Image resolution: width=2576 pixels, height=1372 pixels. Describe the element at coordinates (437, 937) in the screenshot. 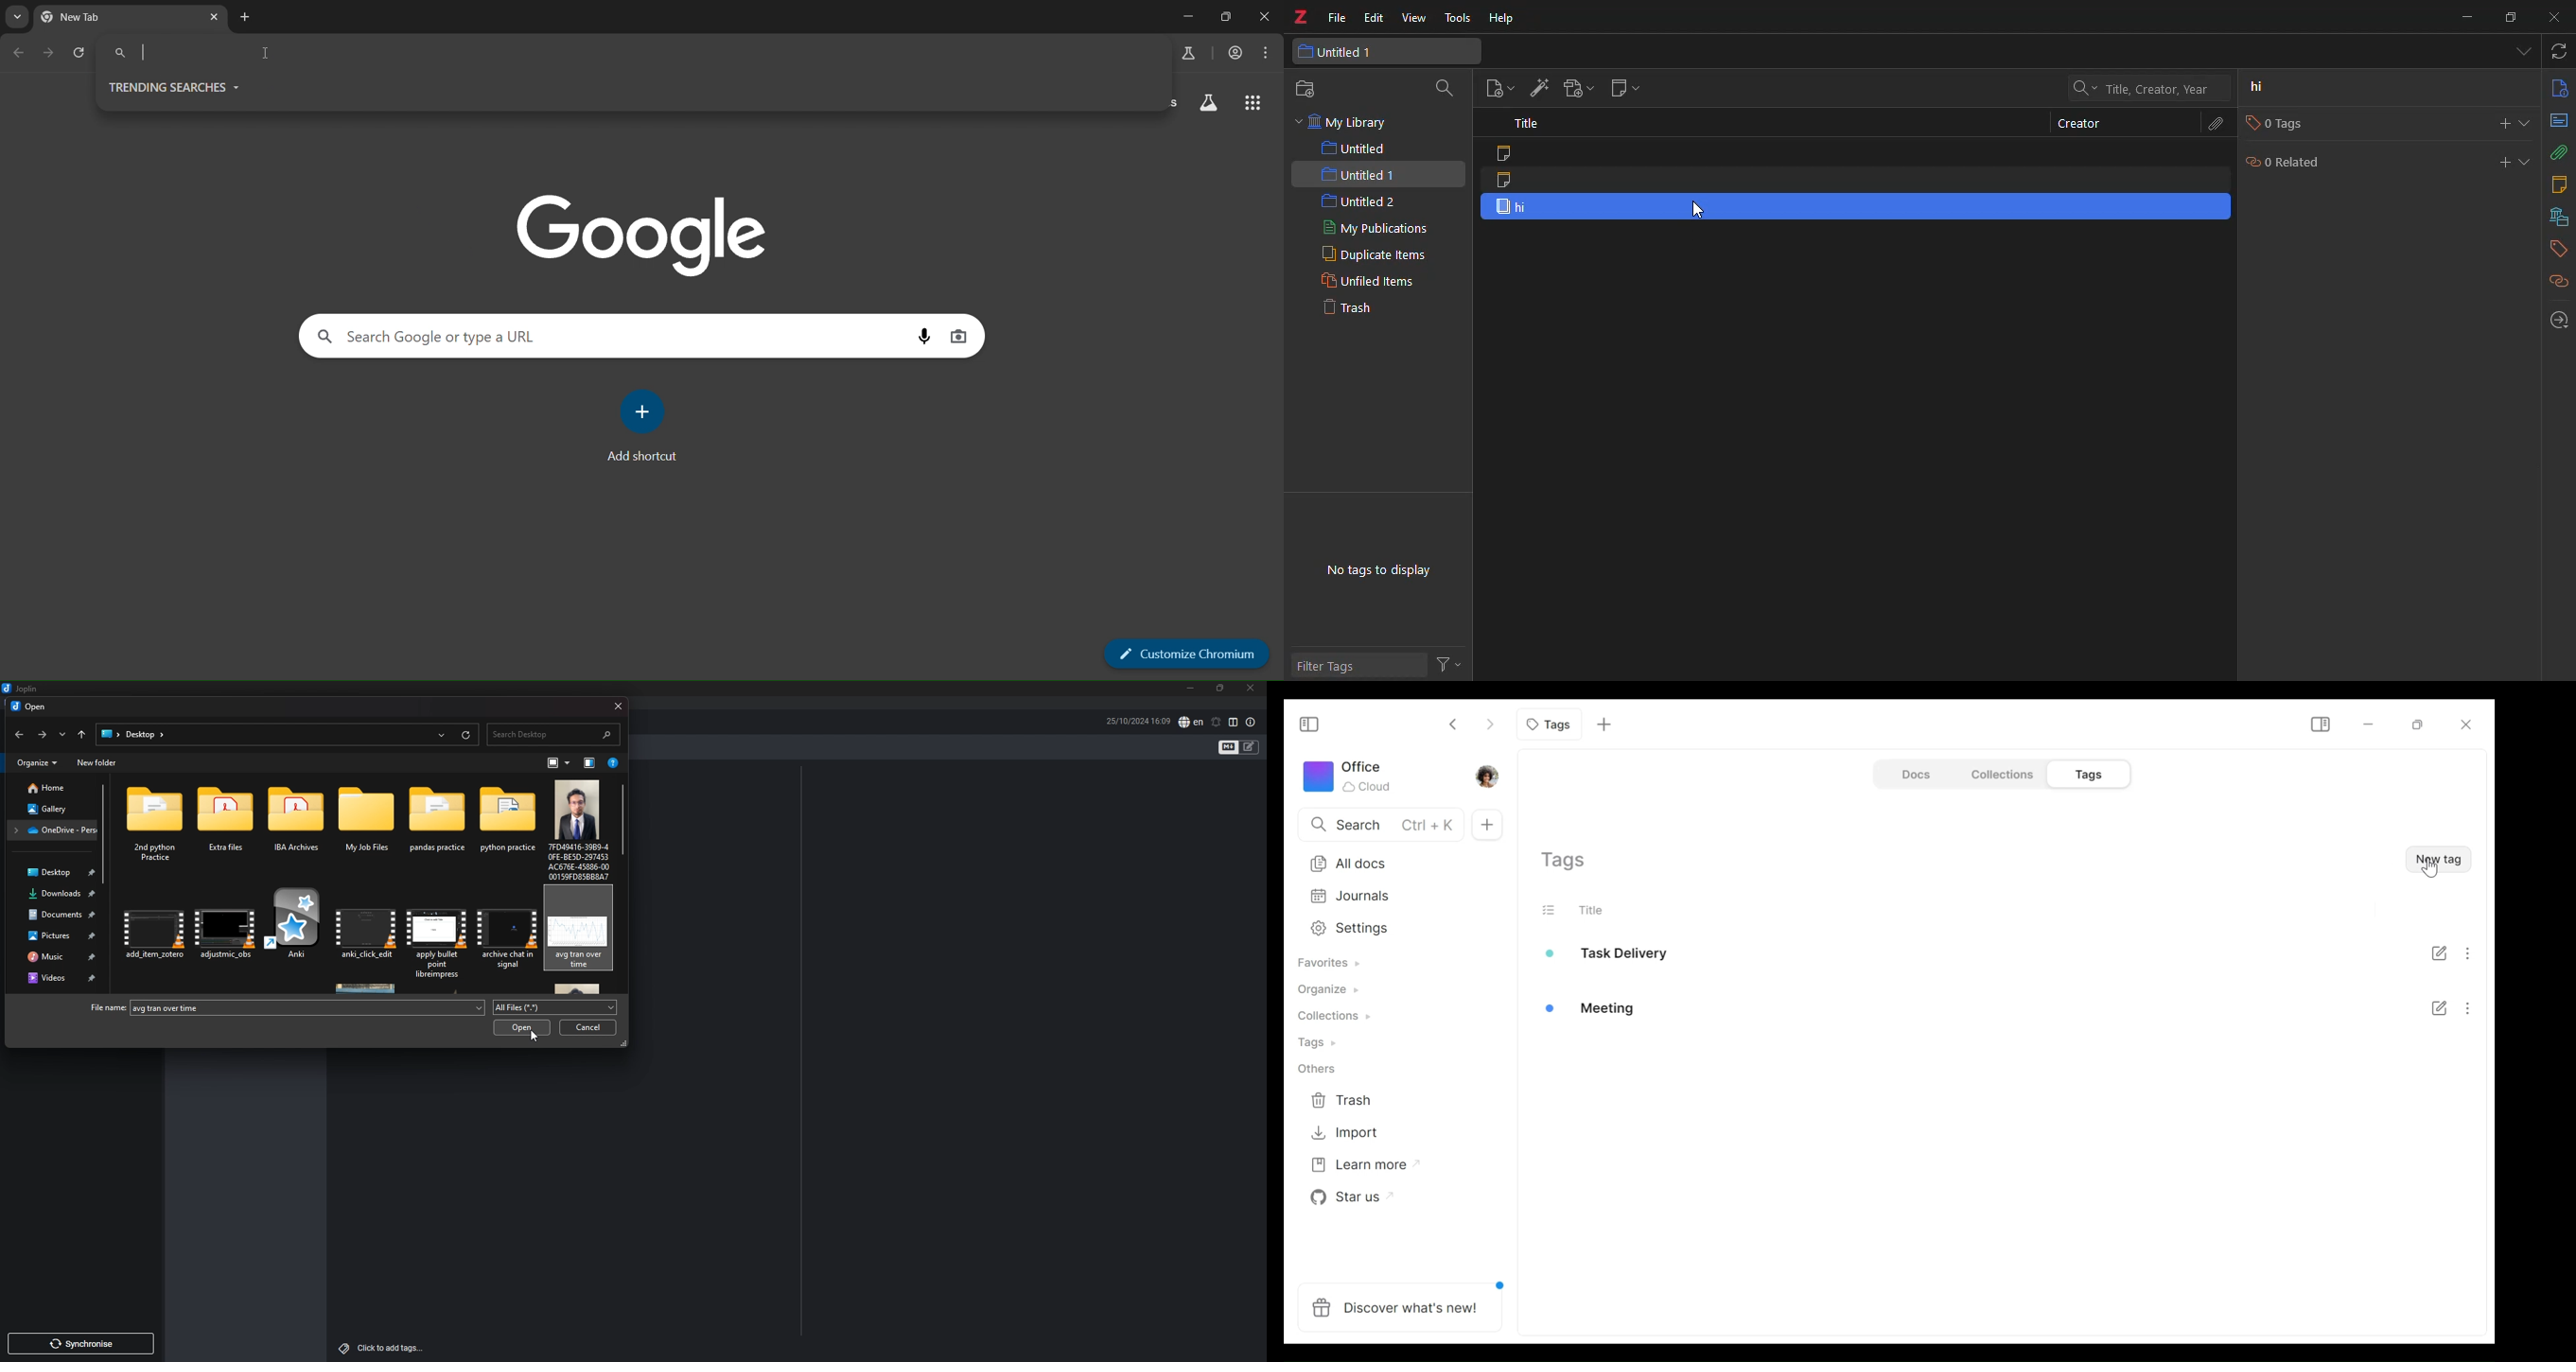

I see `apply bullet point ` at that location.